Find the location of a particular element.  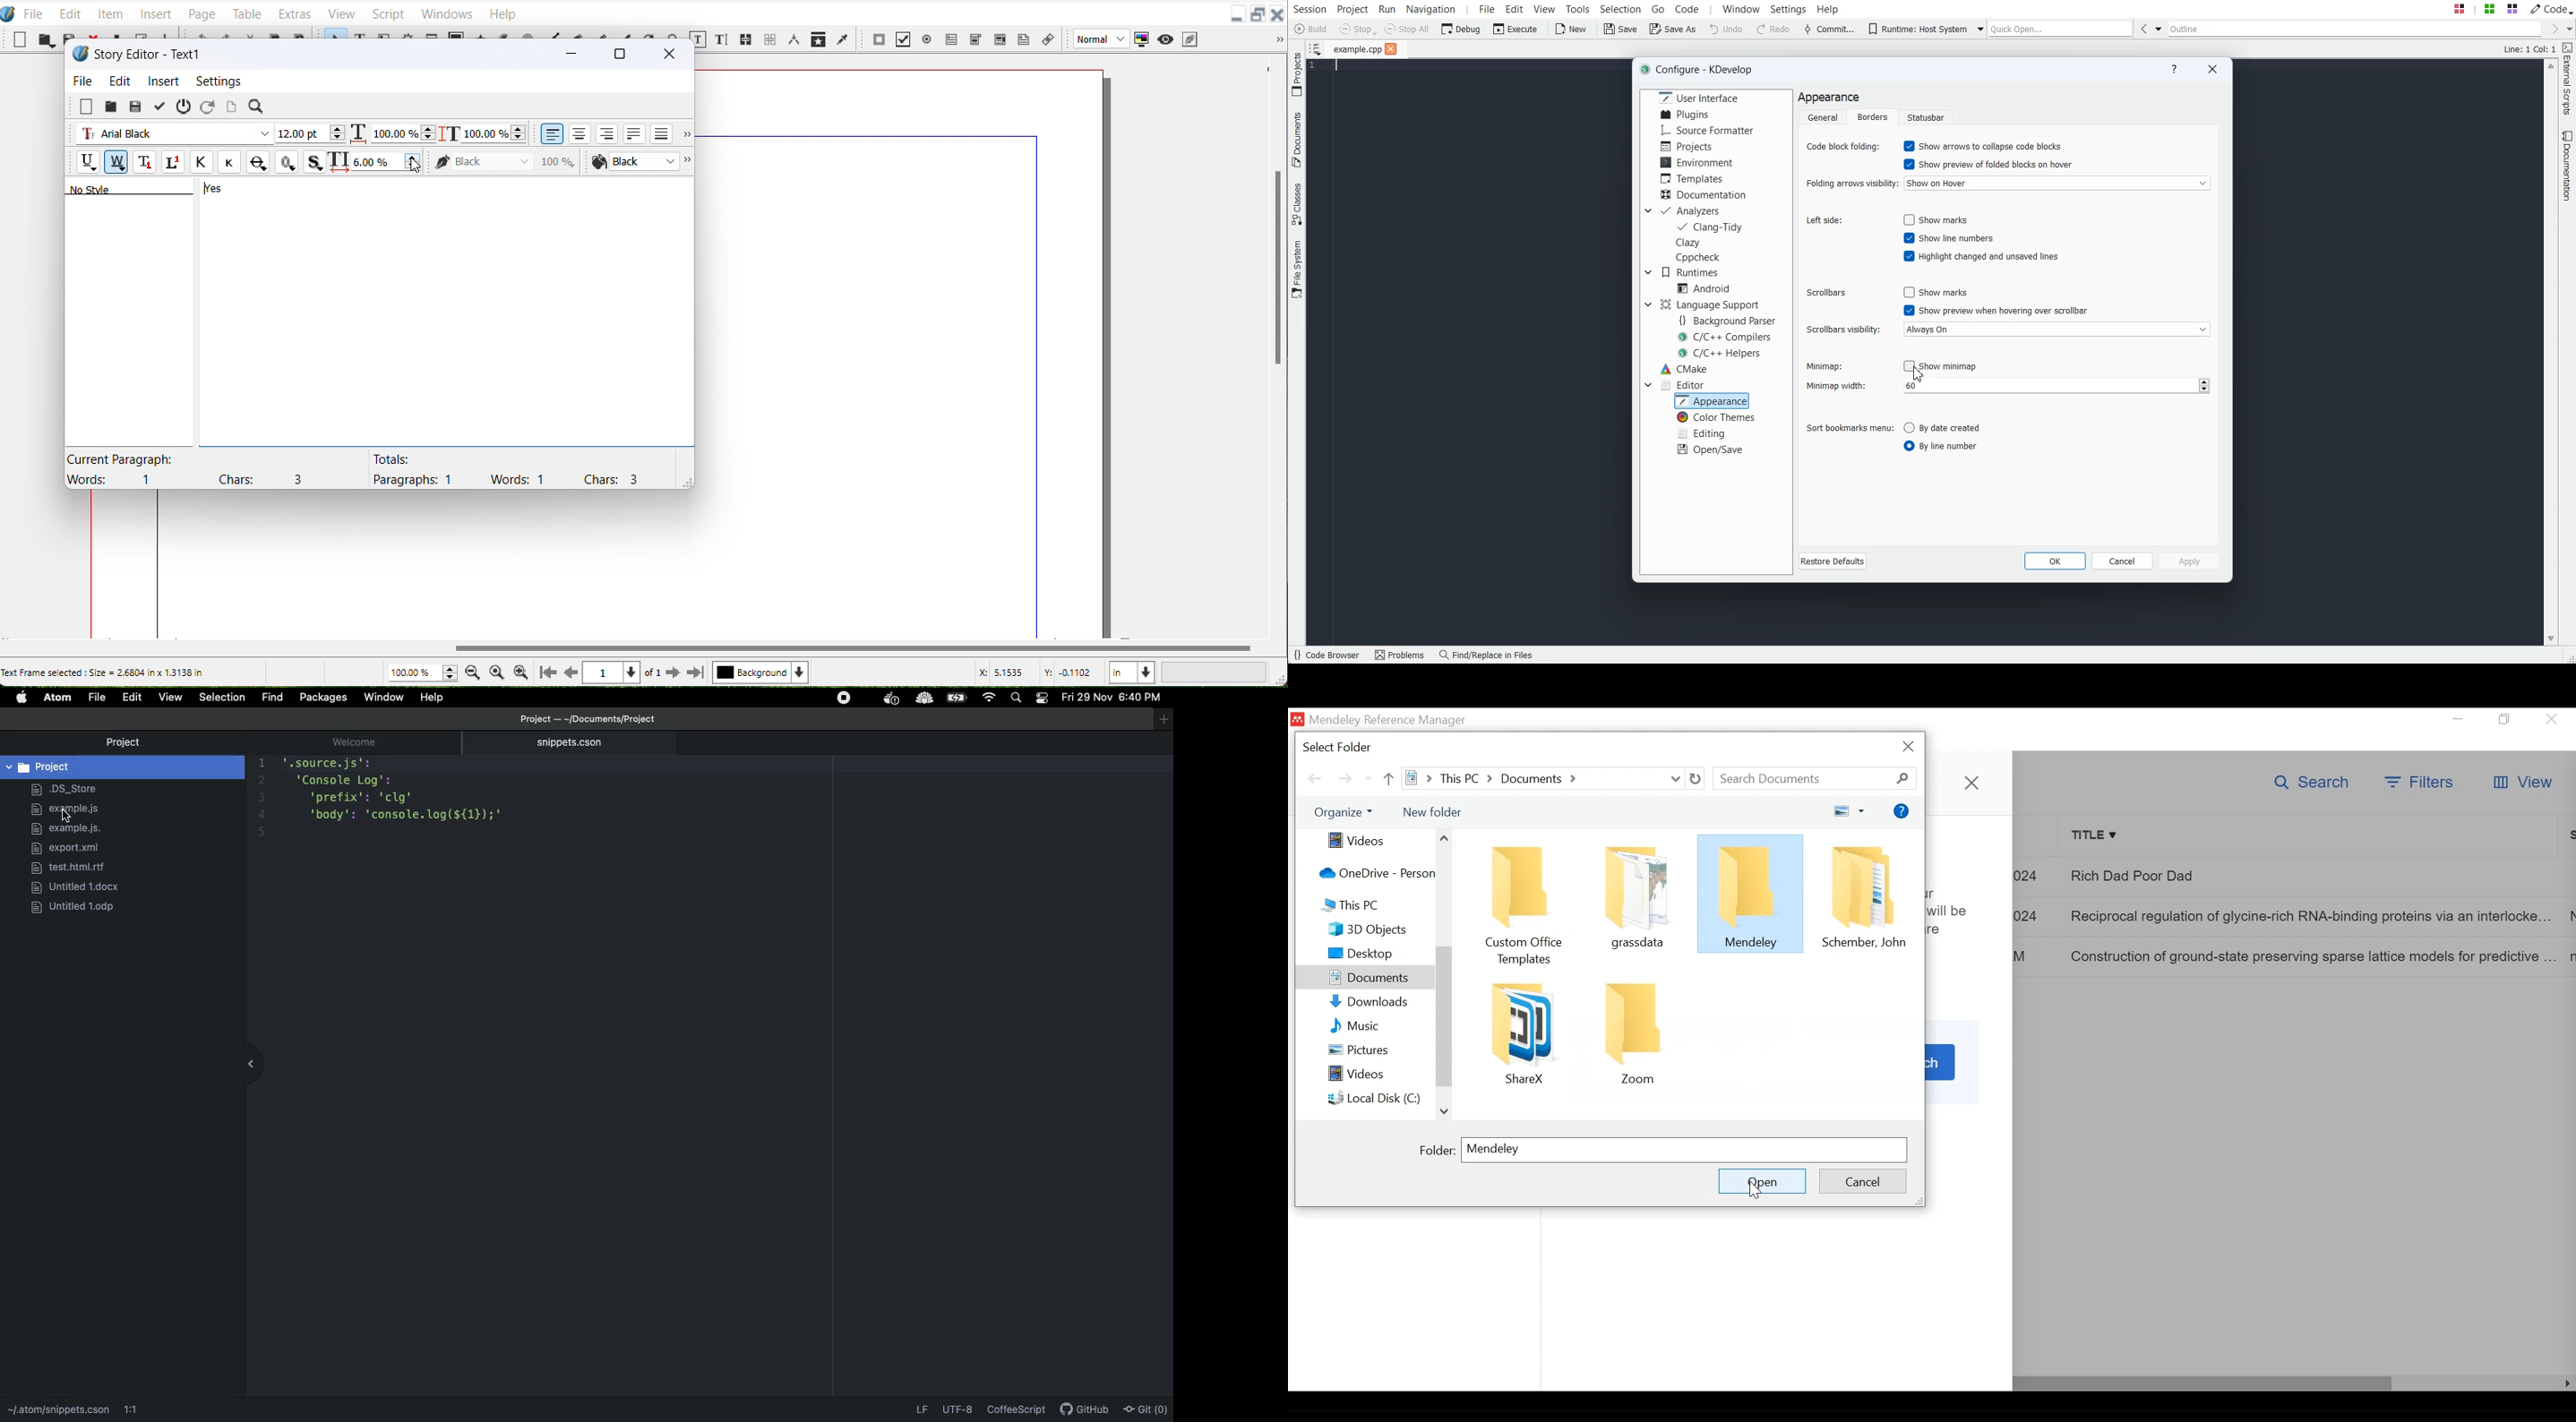

Edit text is located at coordinates (723, 39).